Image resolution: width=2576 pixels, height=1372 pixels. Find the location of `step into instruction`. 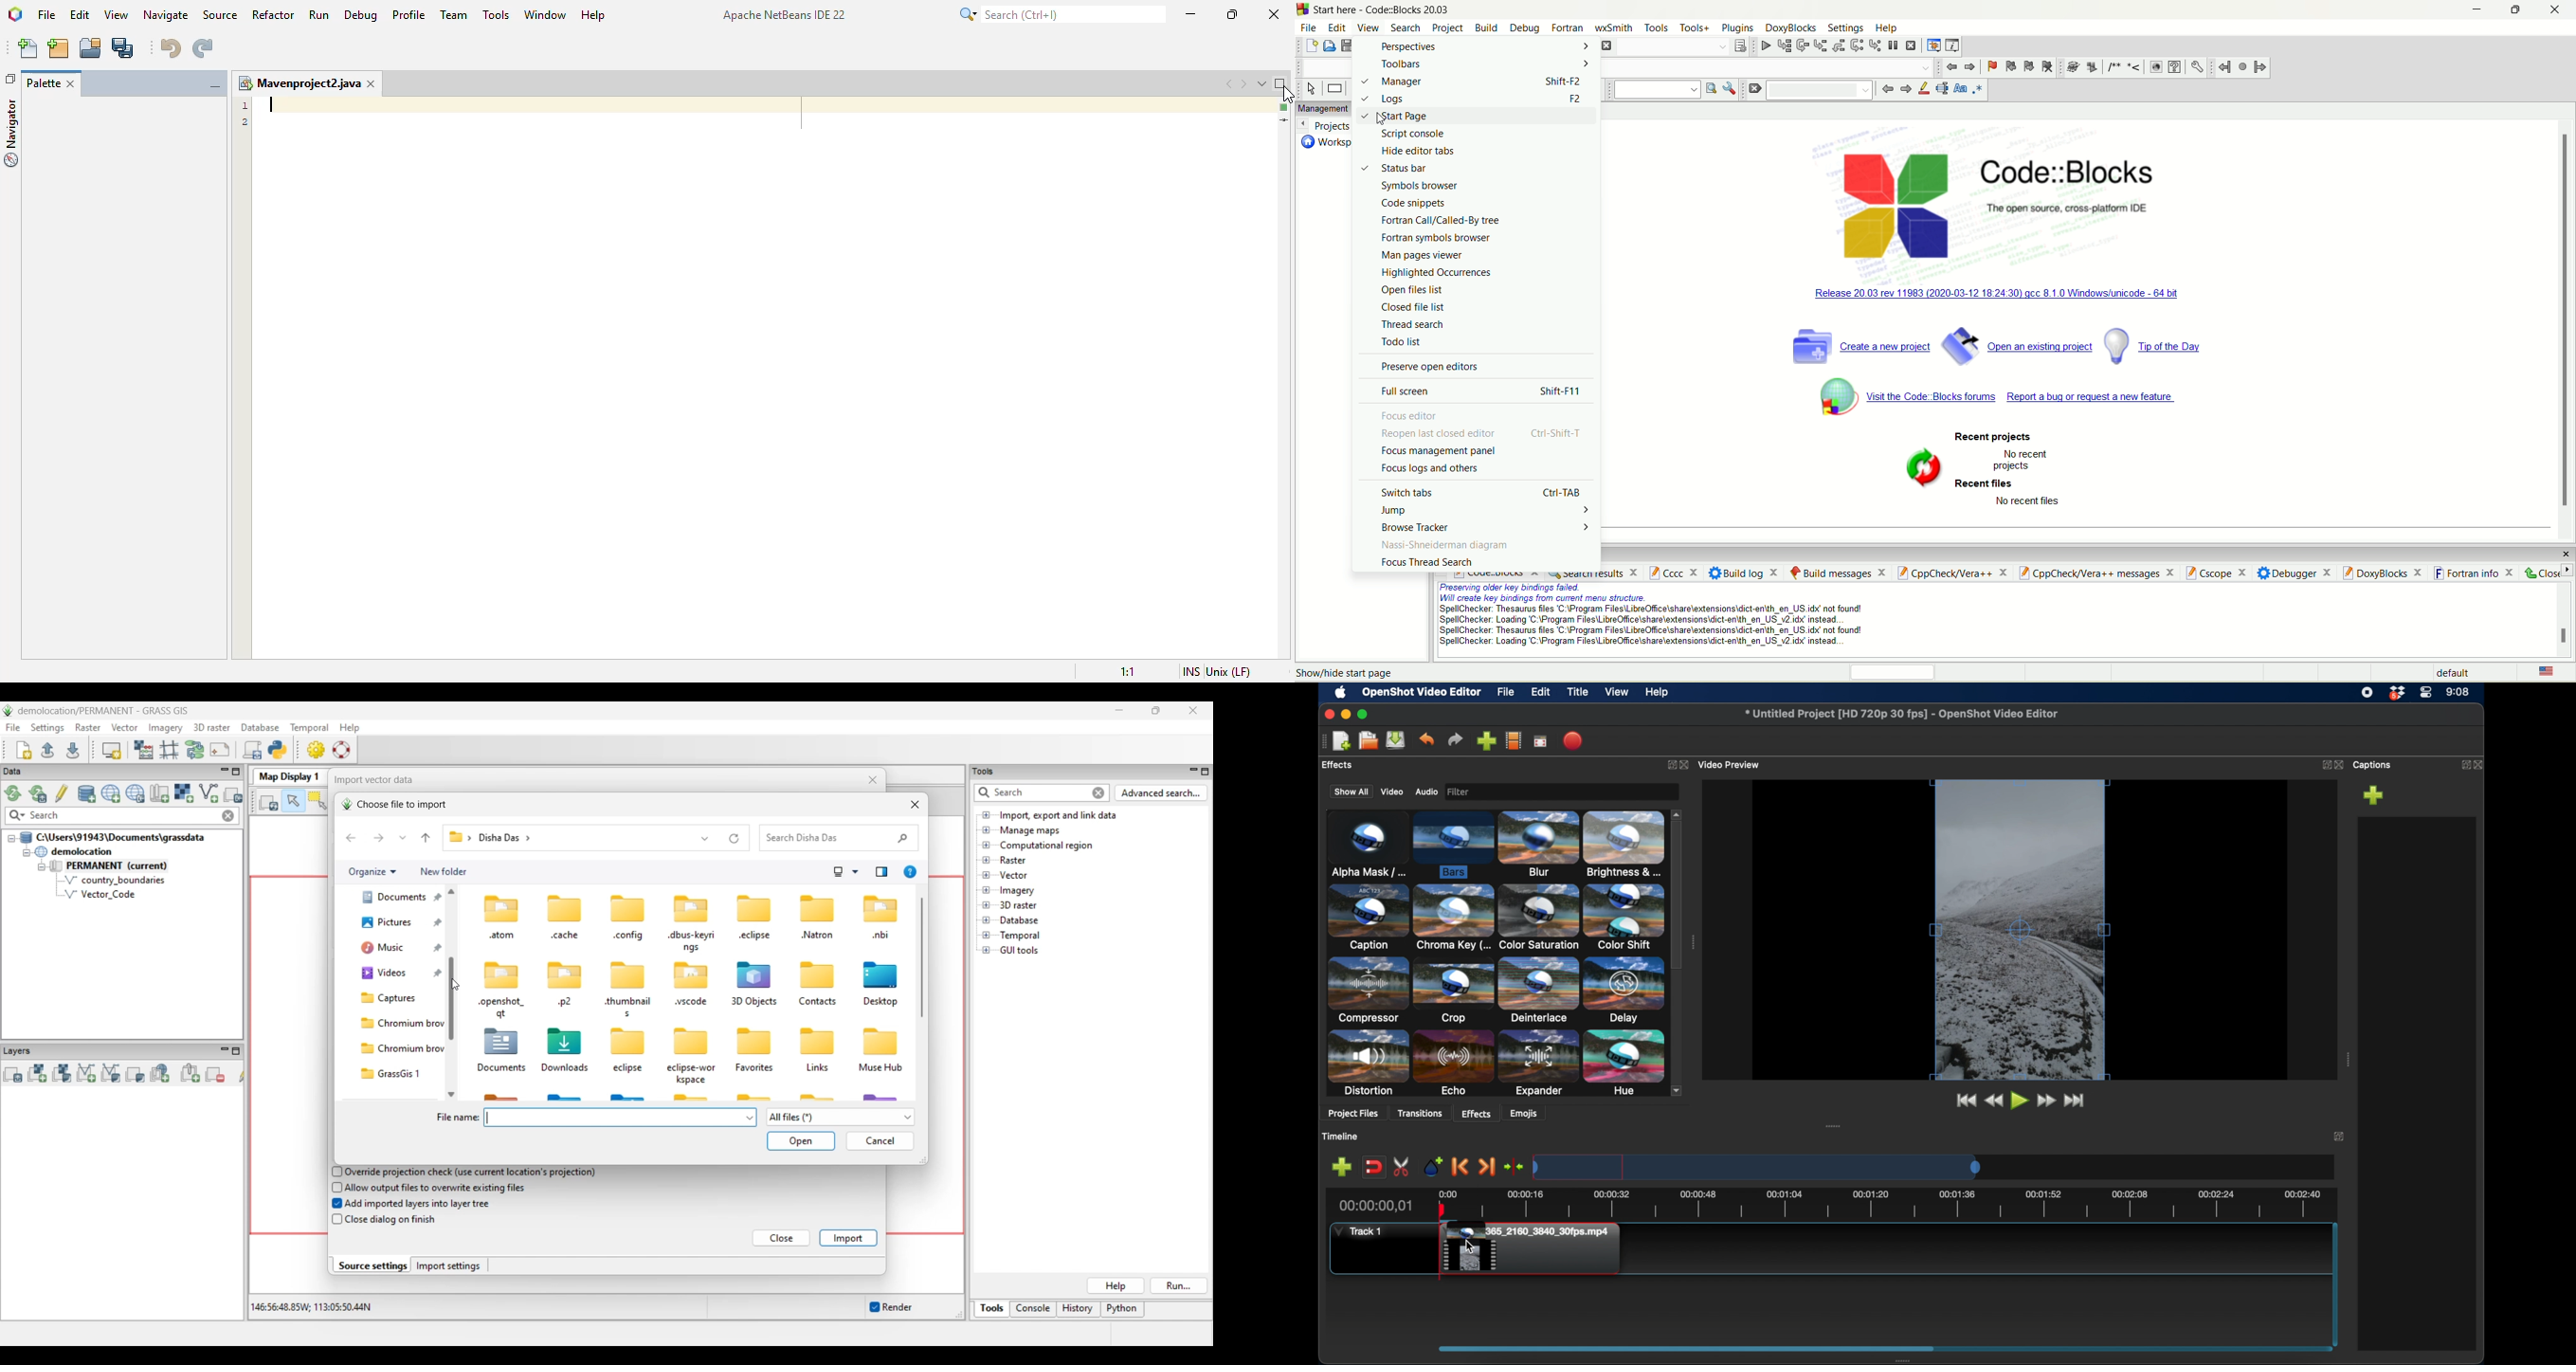

step into instruction is located at coordinates (1875, 45).